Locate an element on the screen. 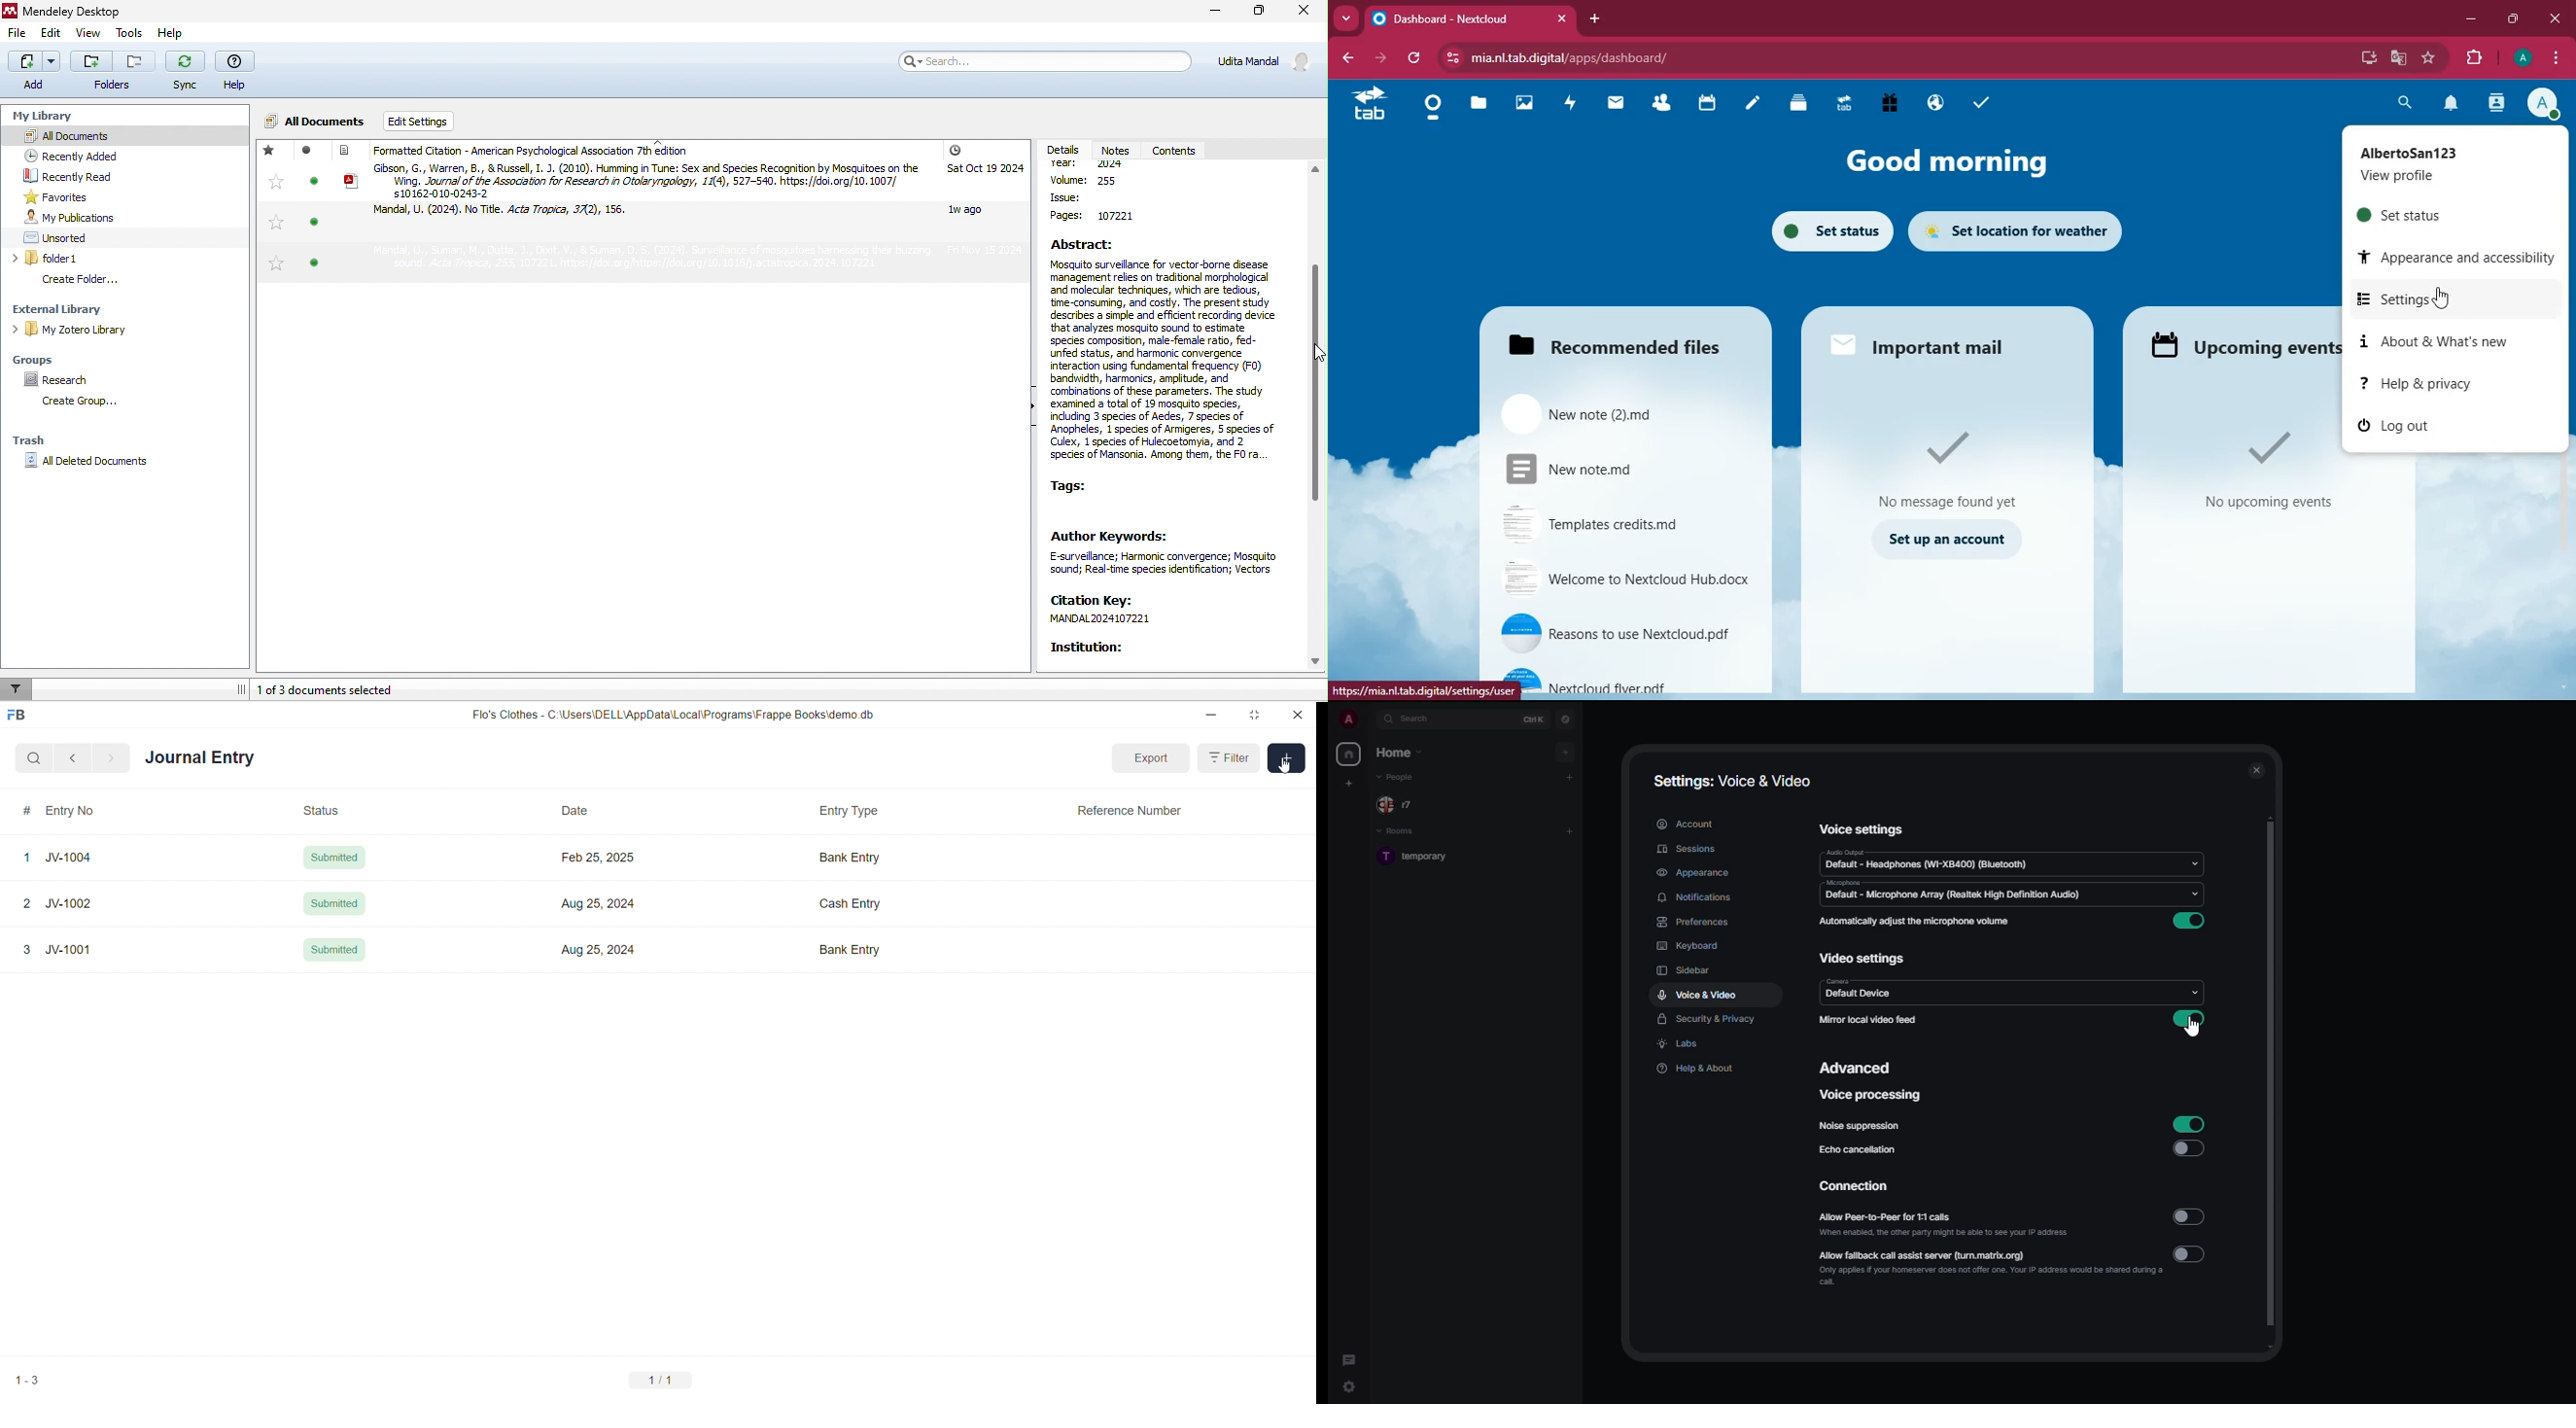 The height and width of the screenshot is (1428, 2576). maximize is located at coordinates (1255, 14).